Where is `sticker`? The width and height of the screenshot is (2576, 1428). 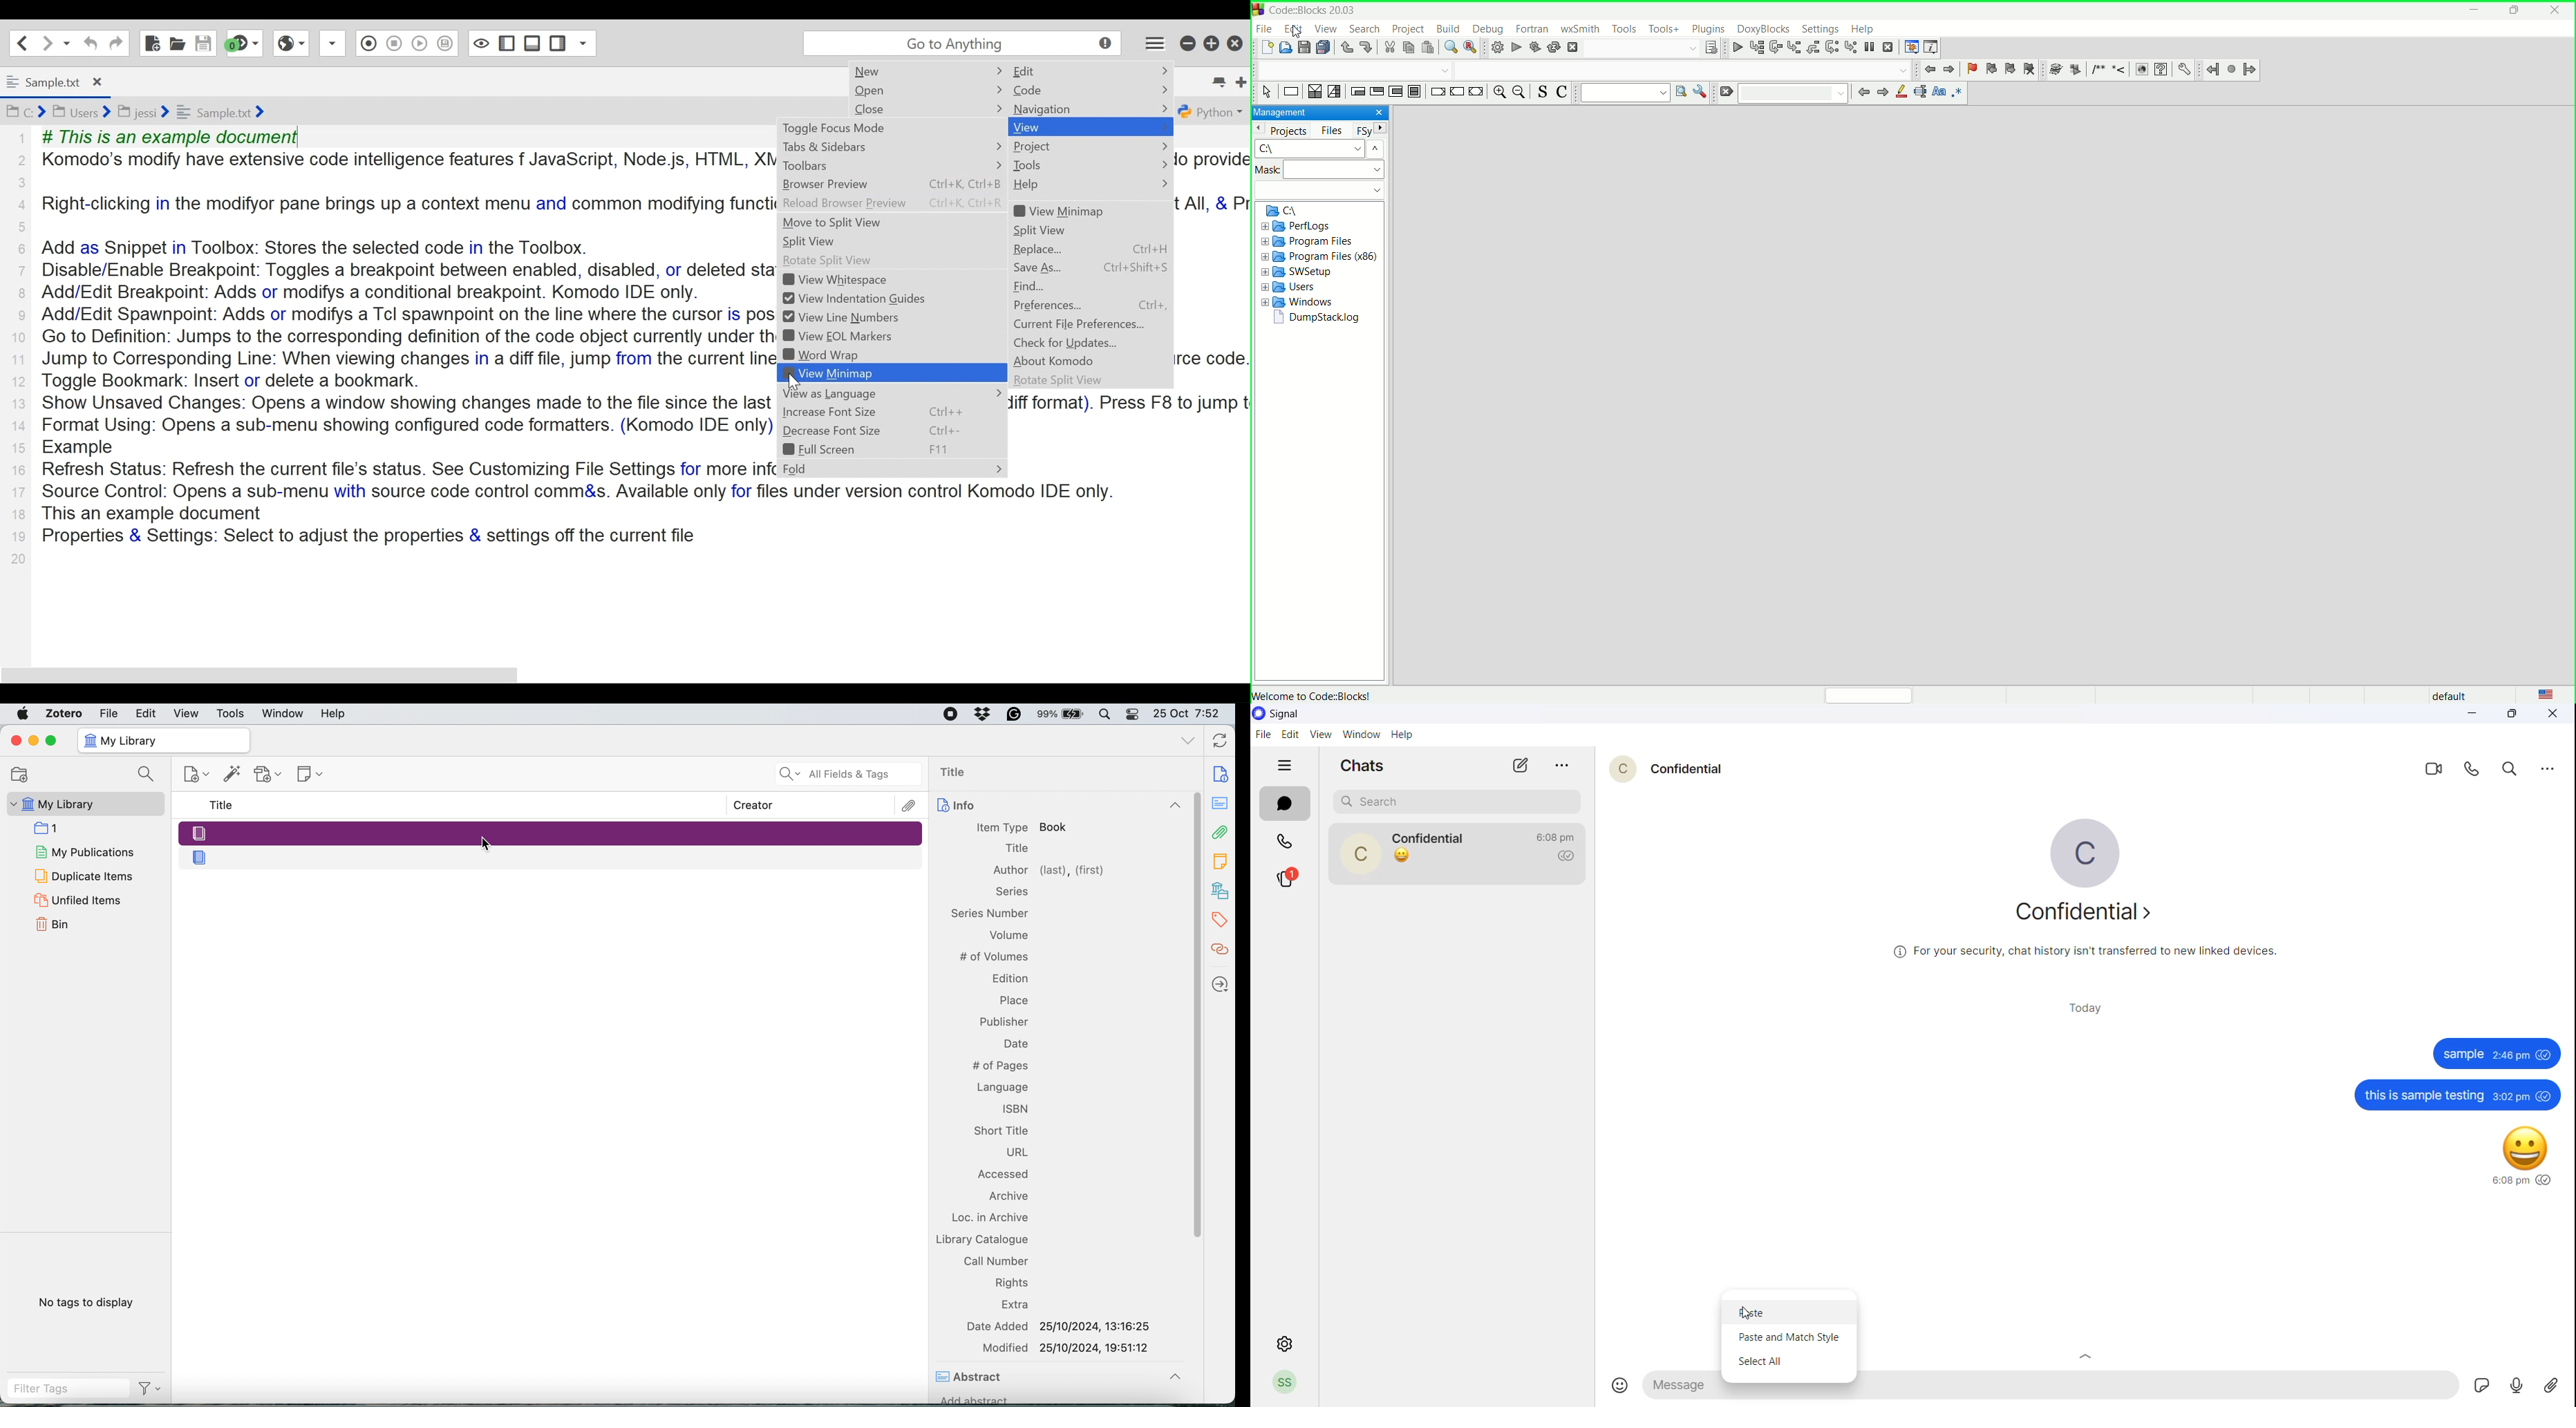
sticker is located at coordinates (2482, 1384).